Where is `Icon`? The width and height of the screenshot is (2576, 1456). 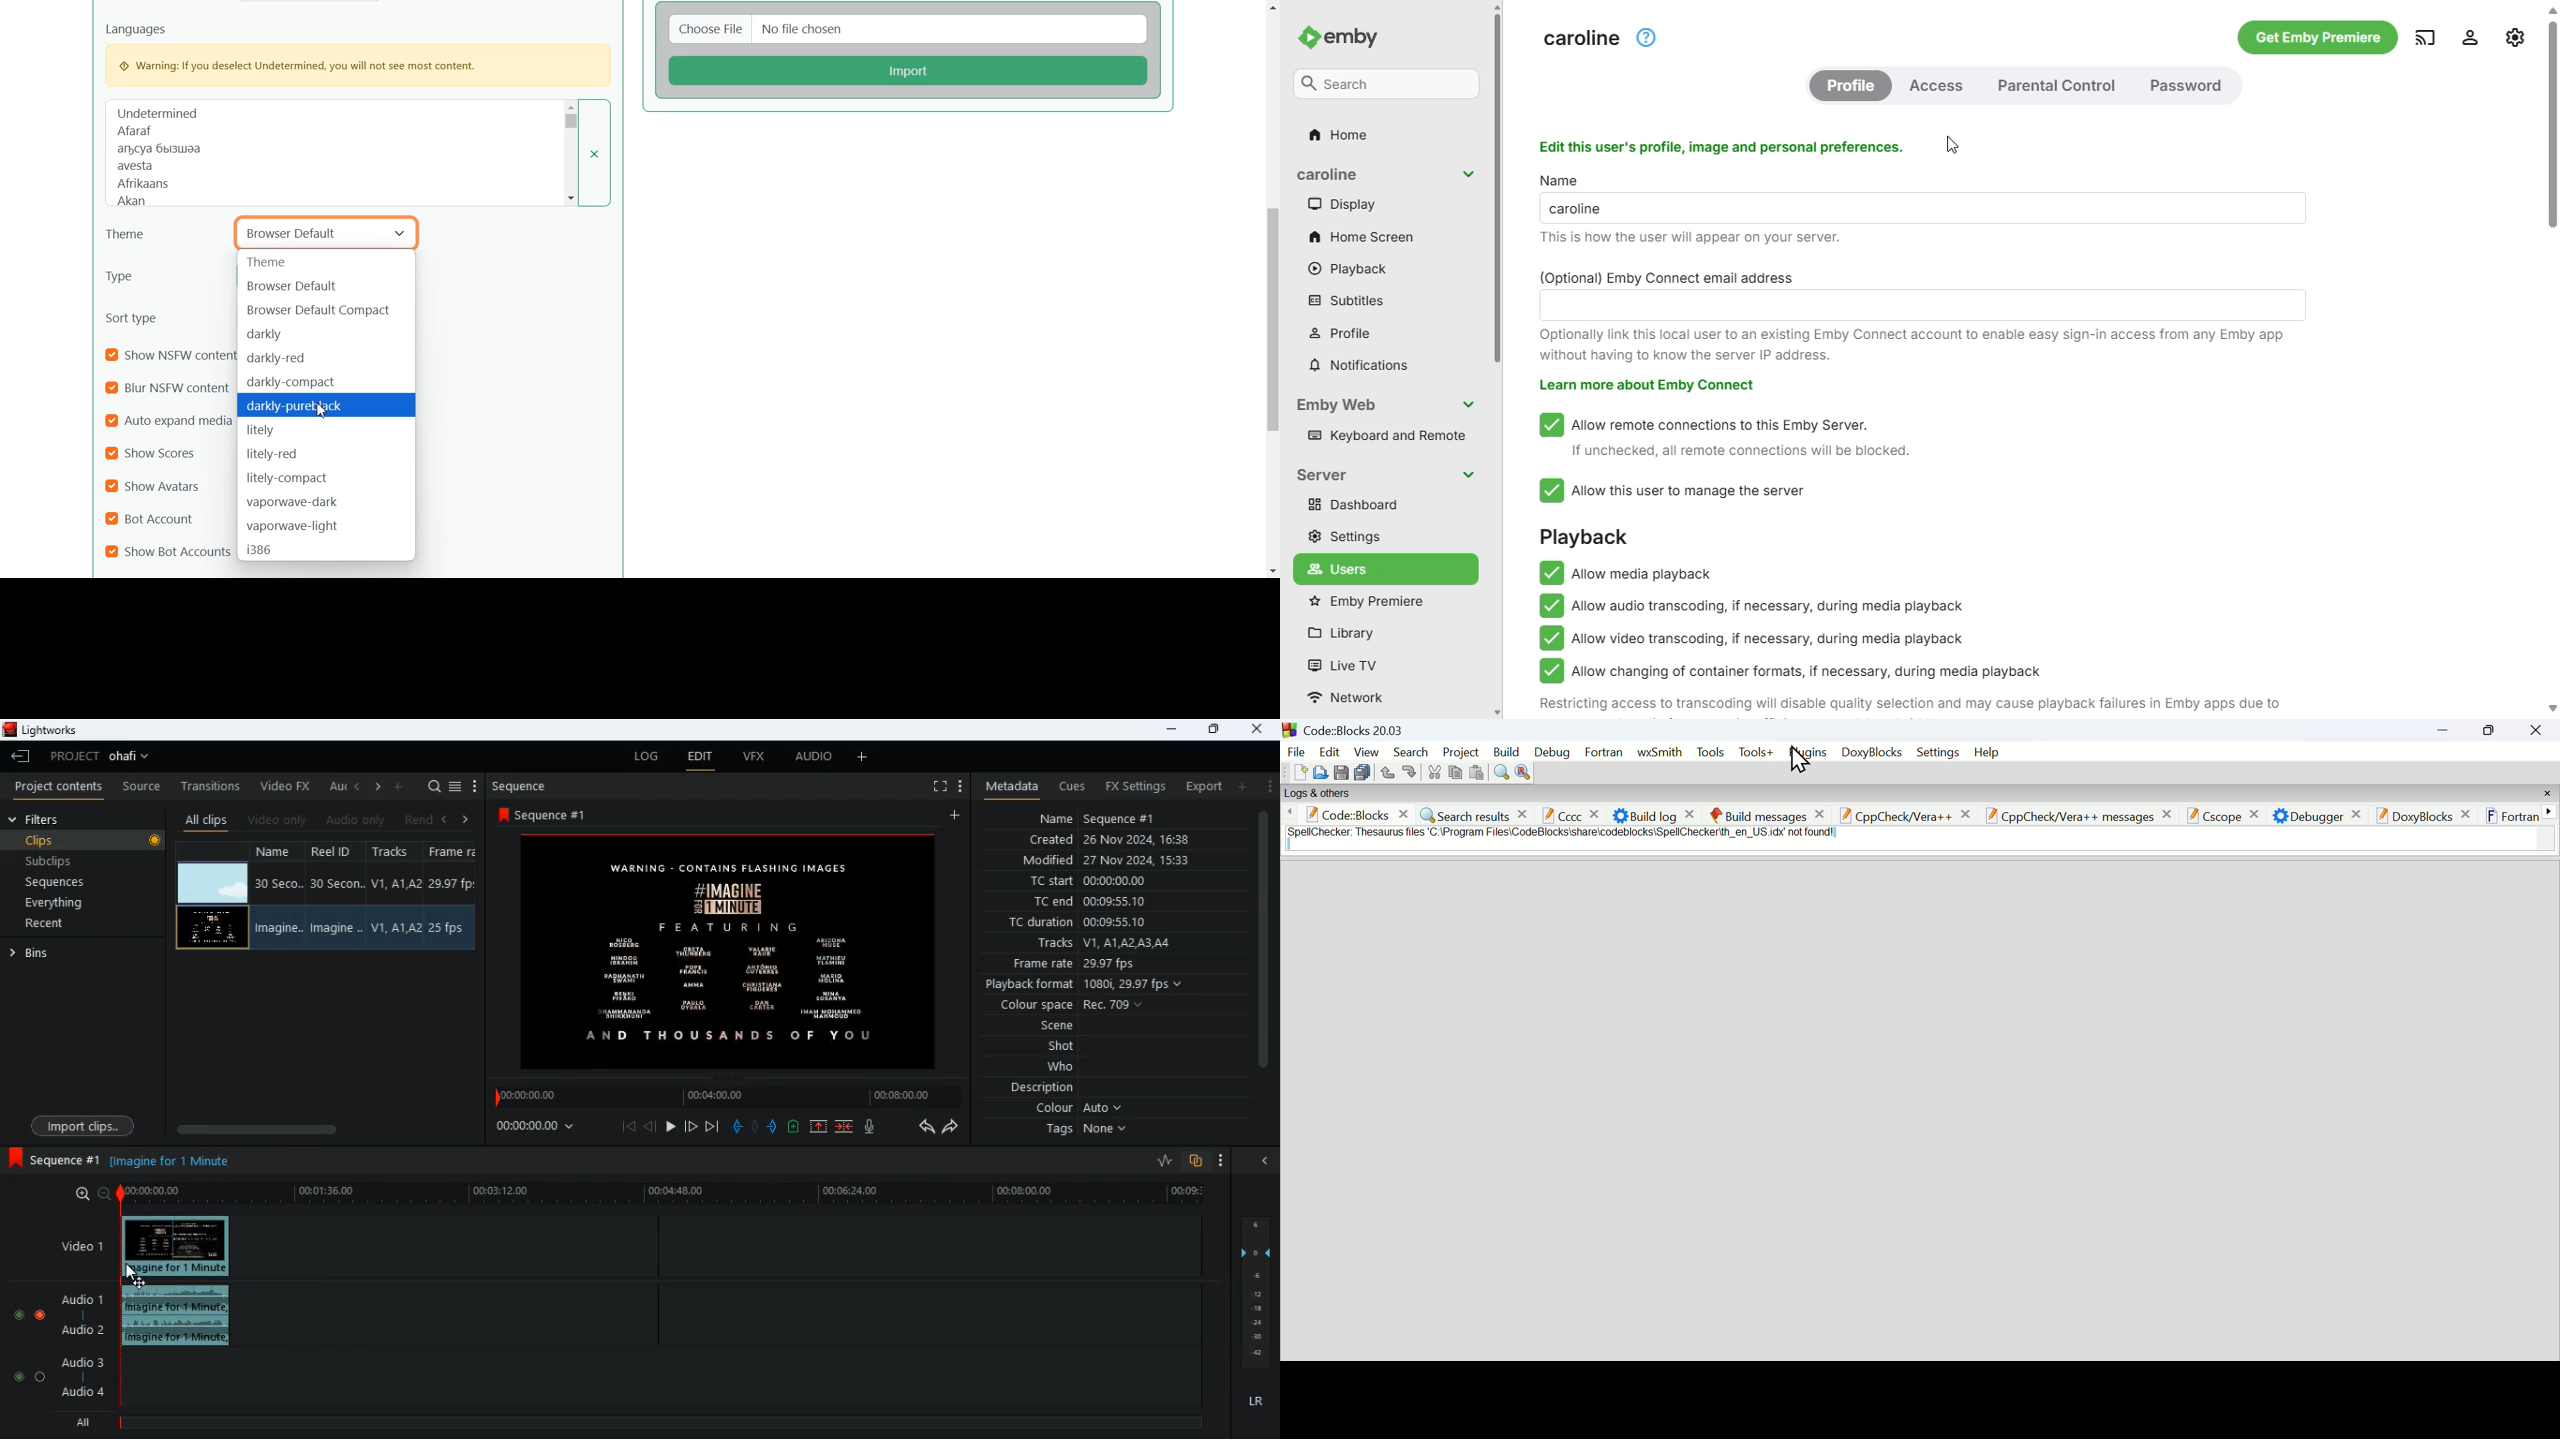
Icon is located at coordinates (1291, 729).